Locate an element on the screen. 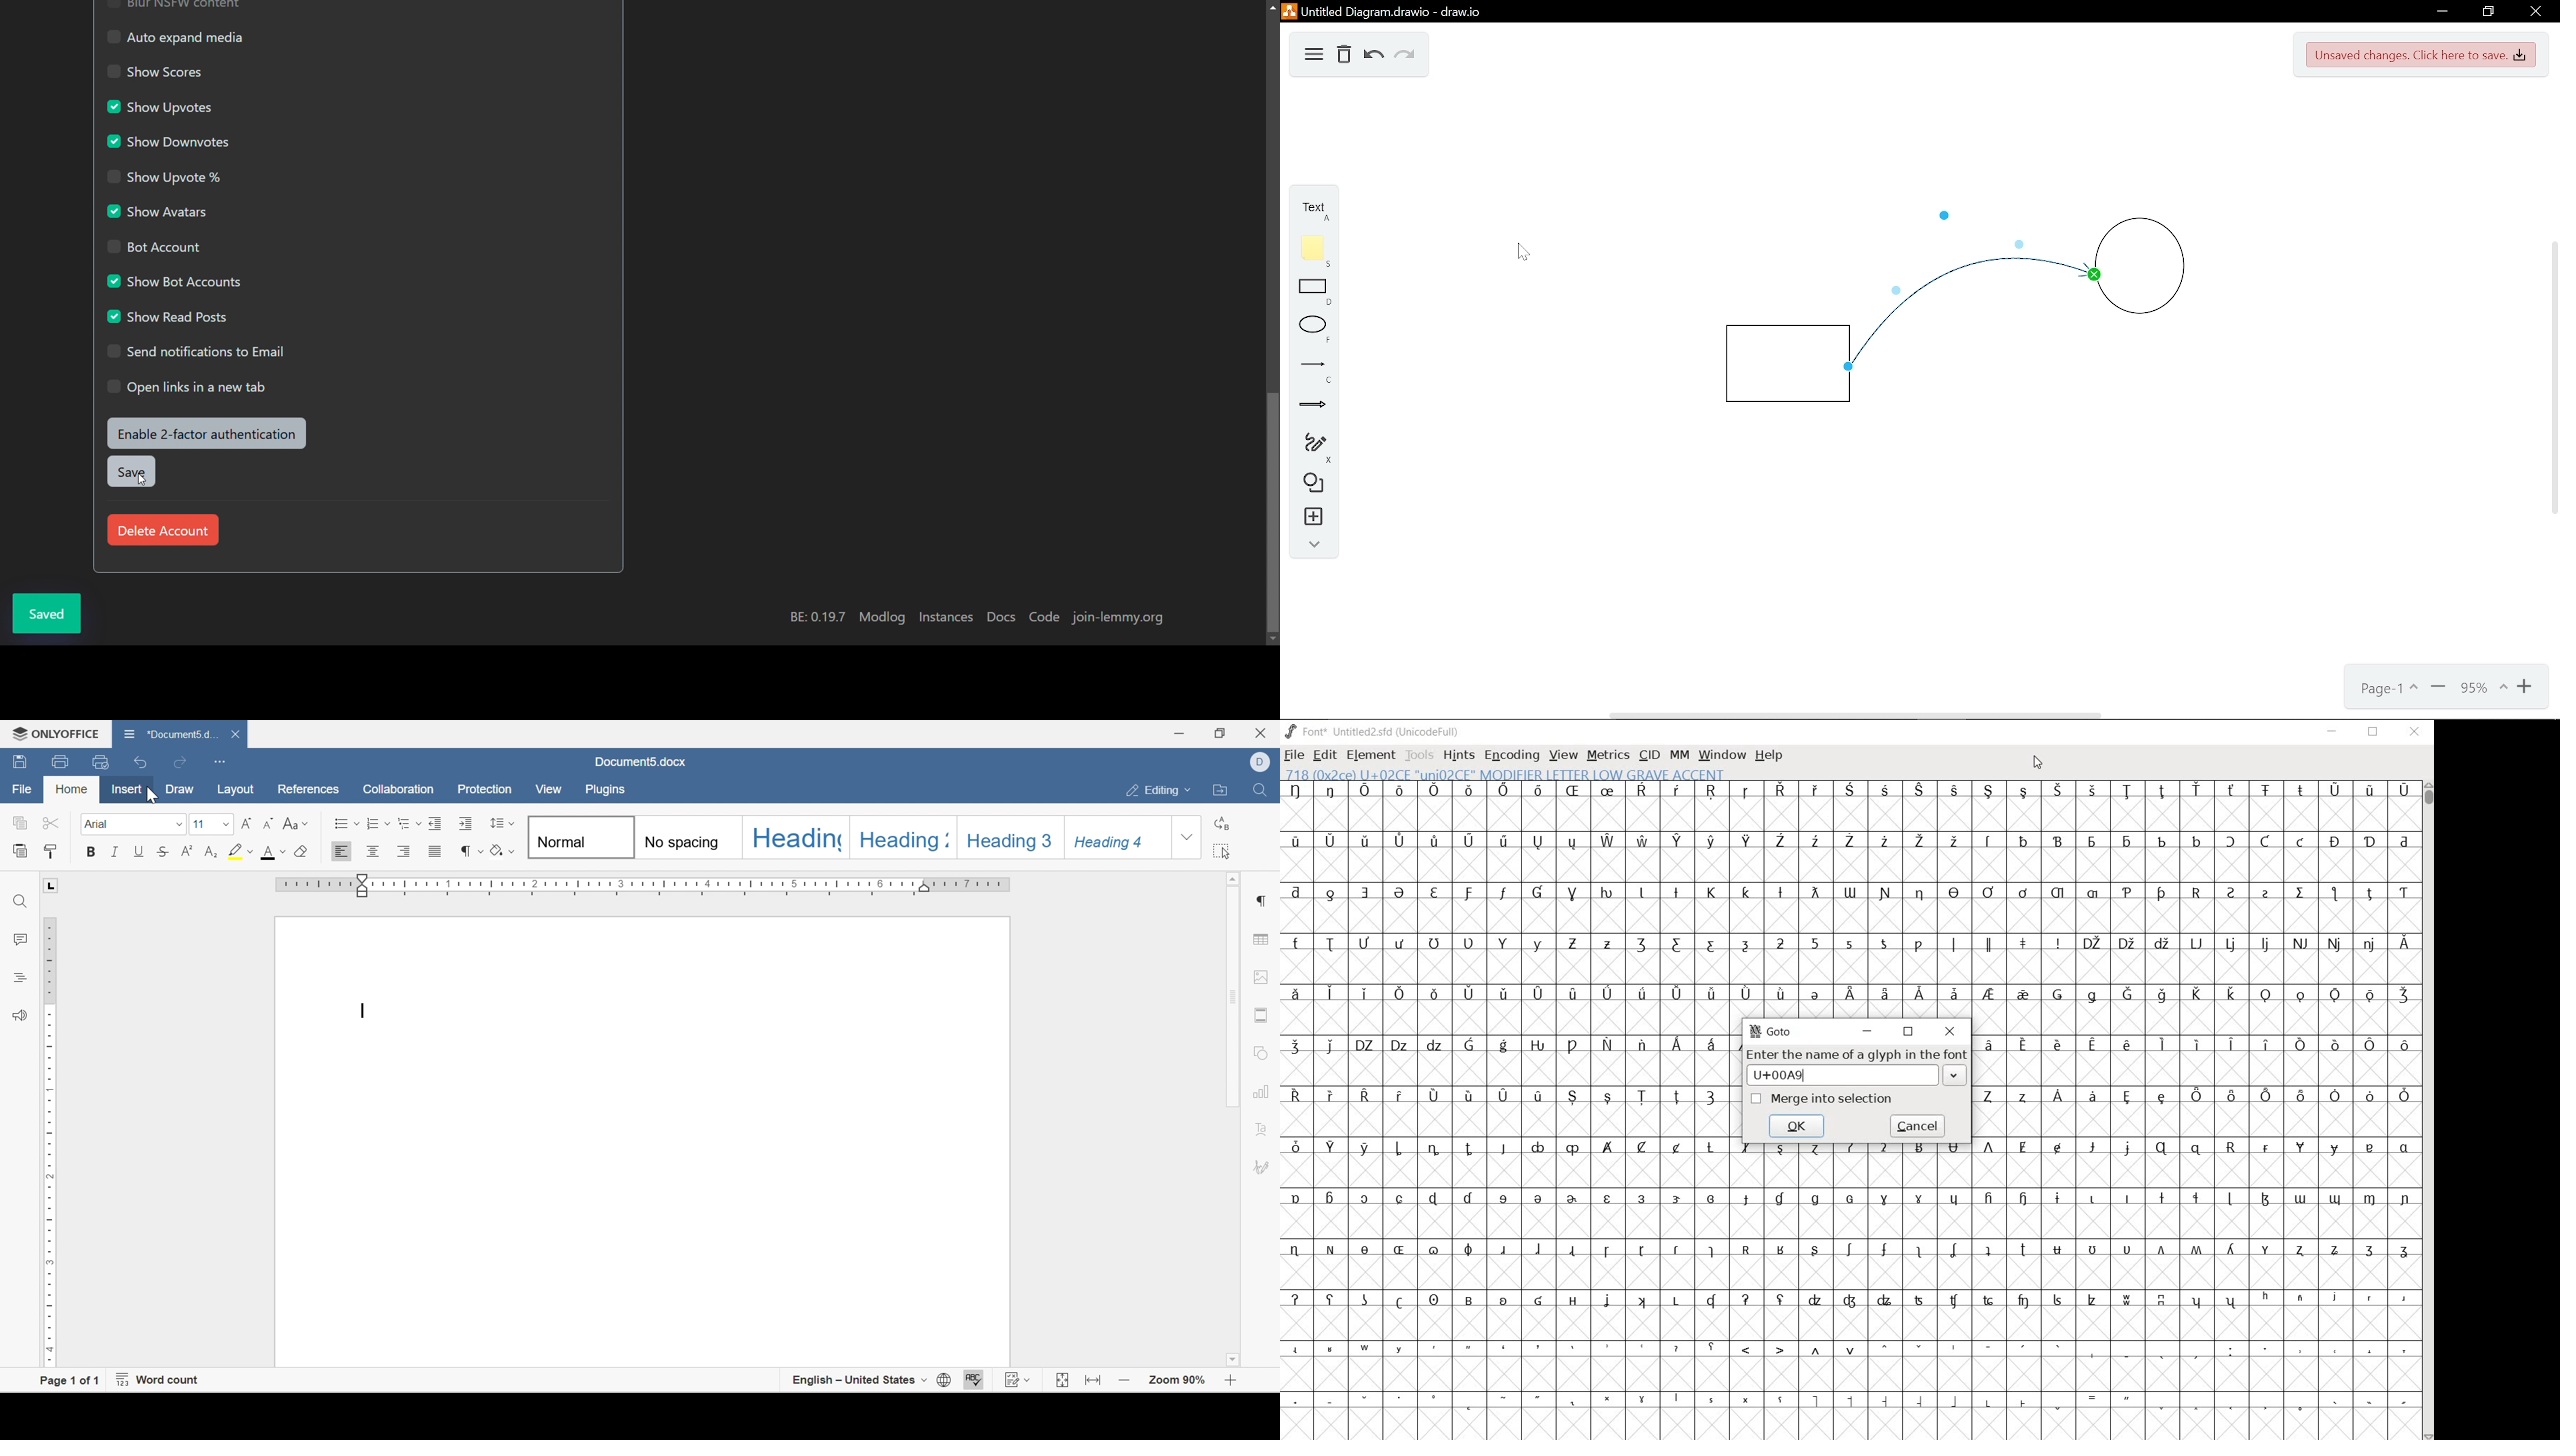  plugins is located at coordinates (607, 792).